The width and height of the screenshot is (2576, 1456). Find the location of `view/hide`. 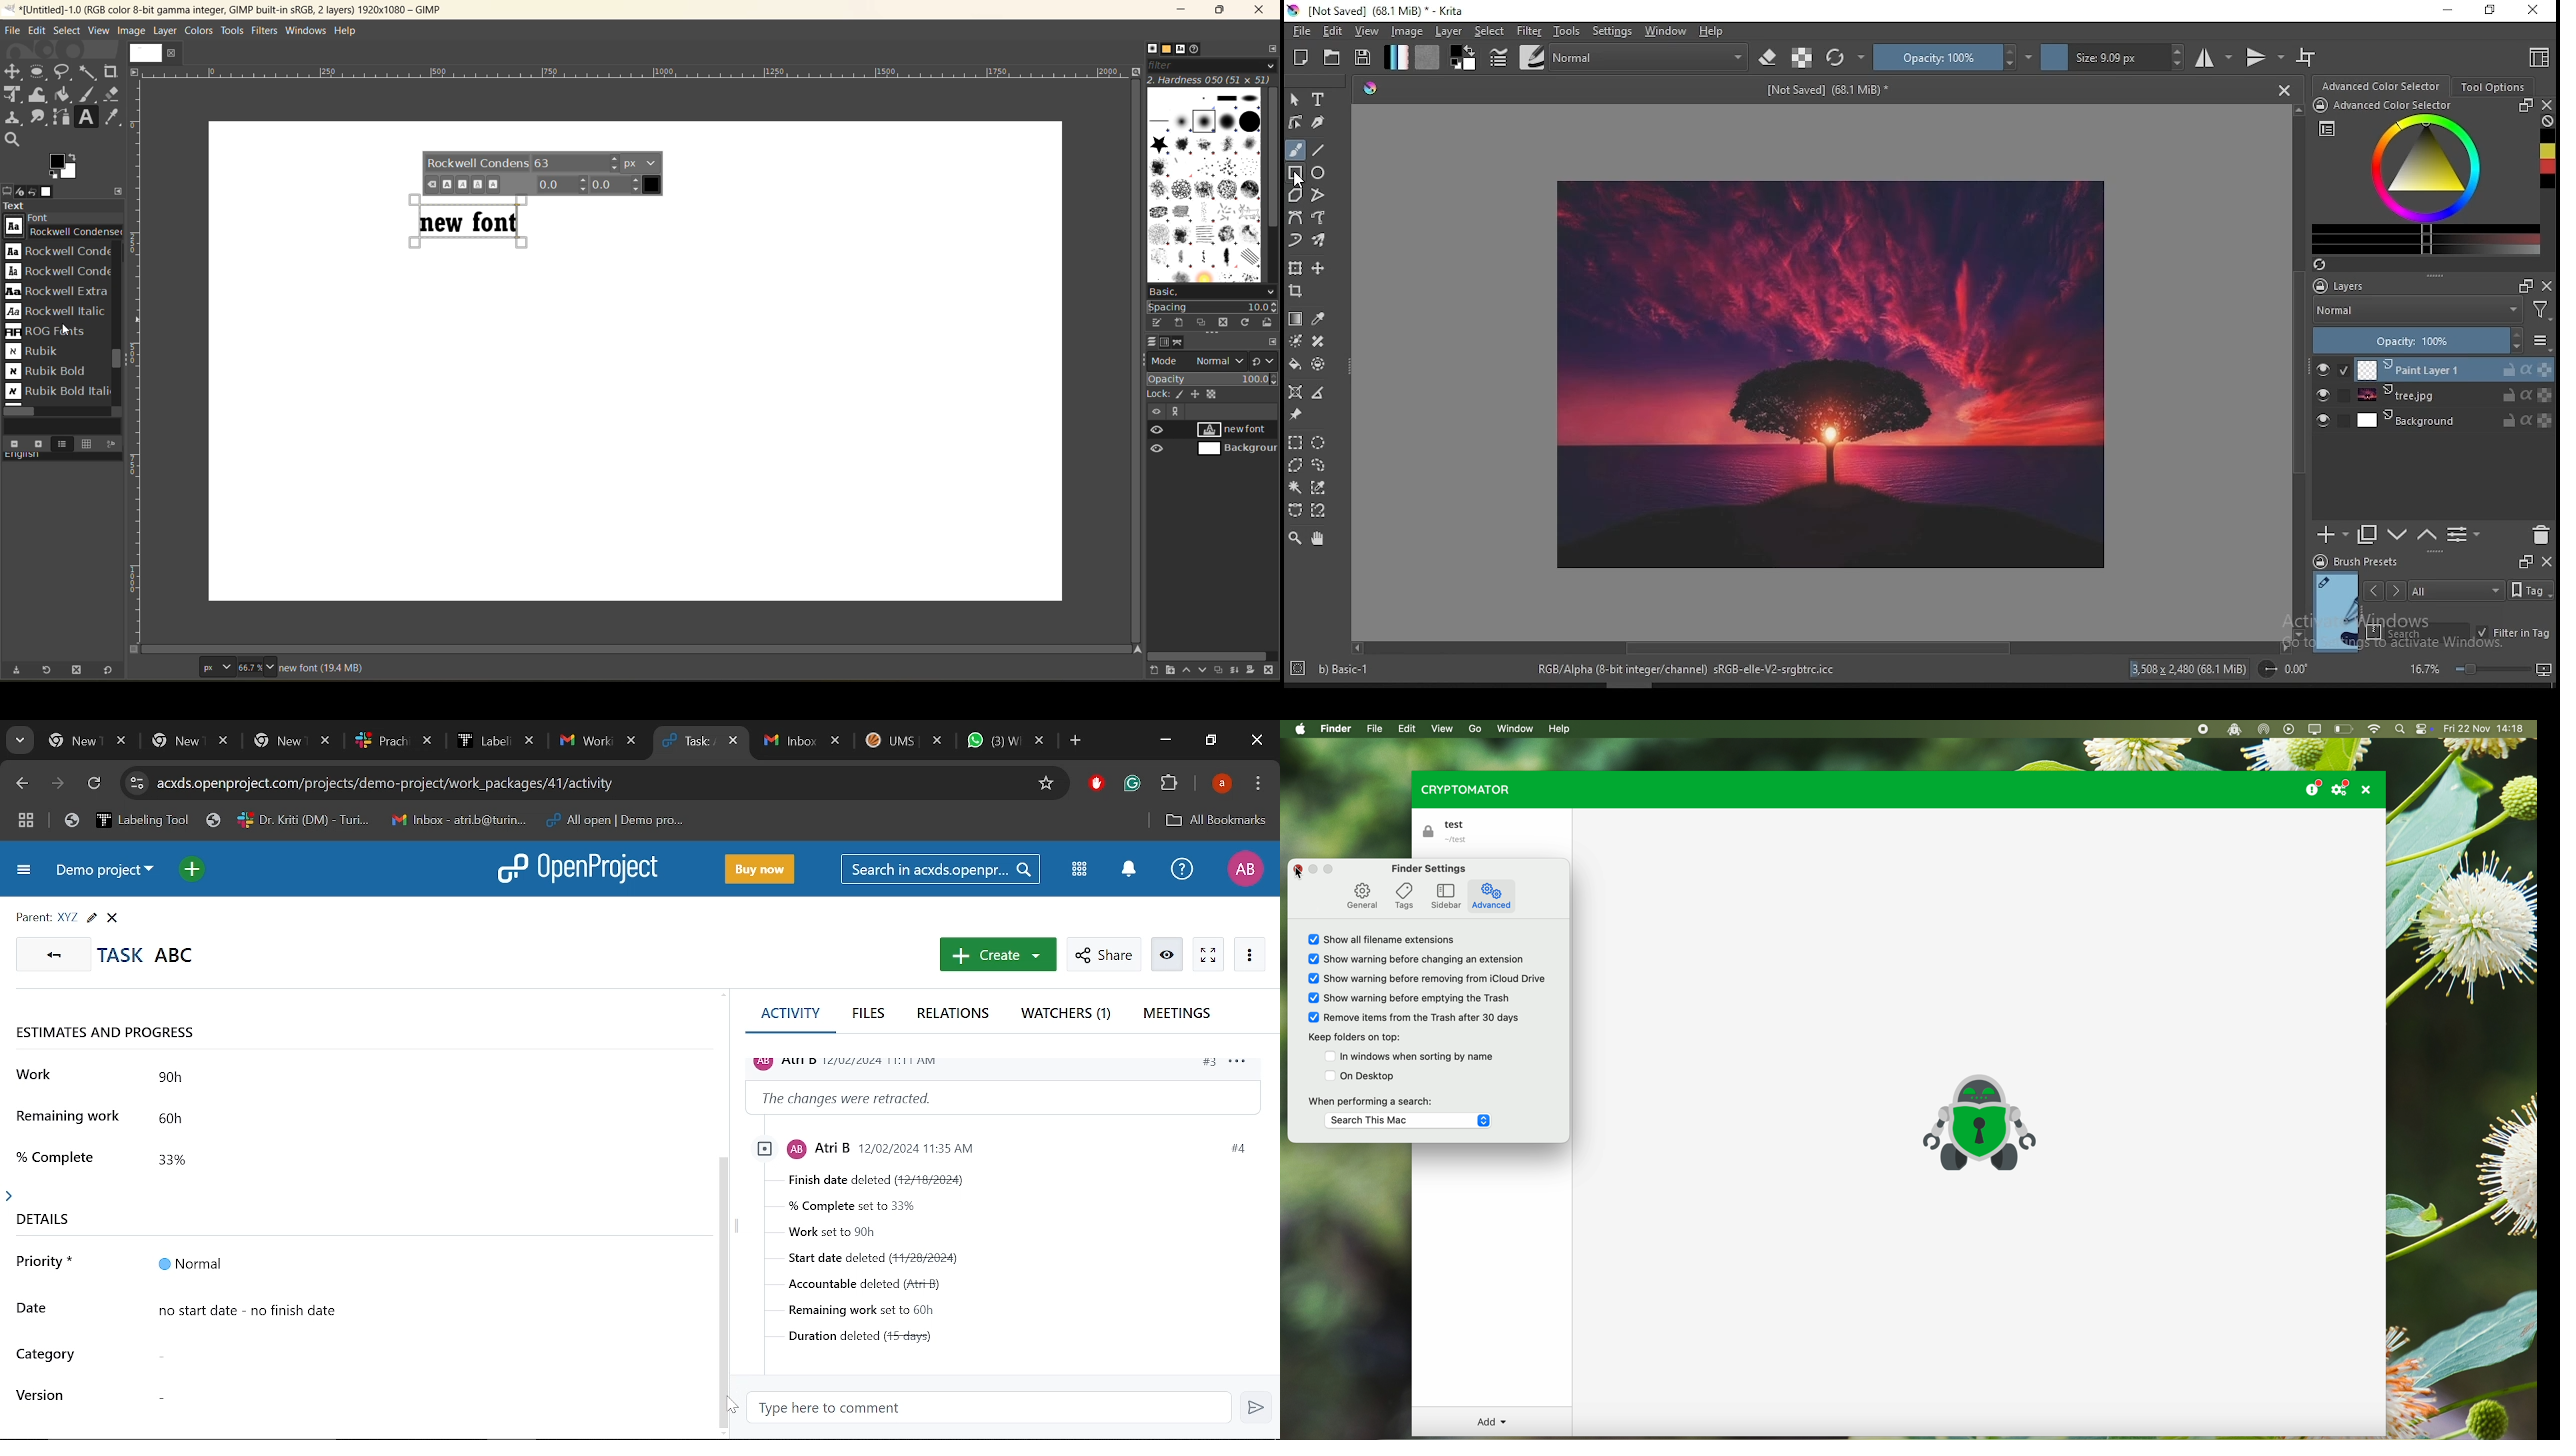

view/hide is located at coordinates (1151, 439).